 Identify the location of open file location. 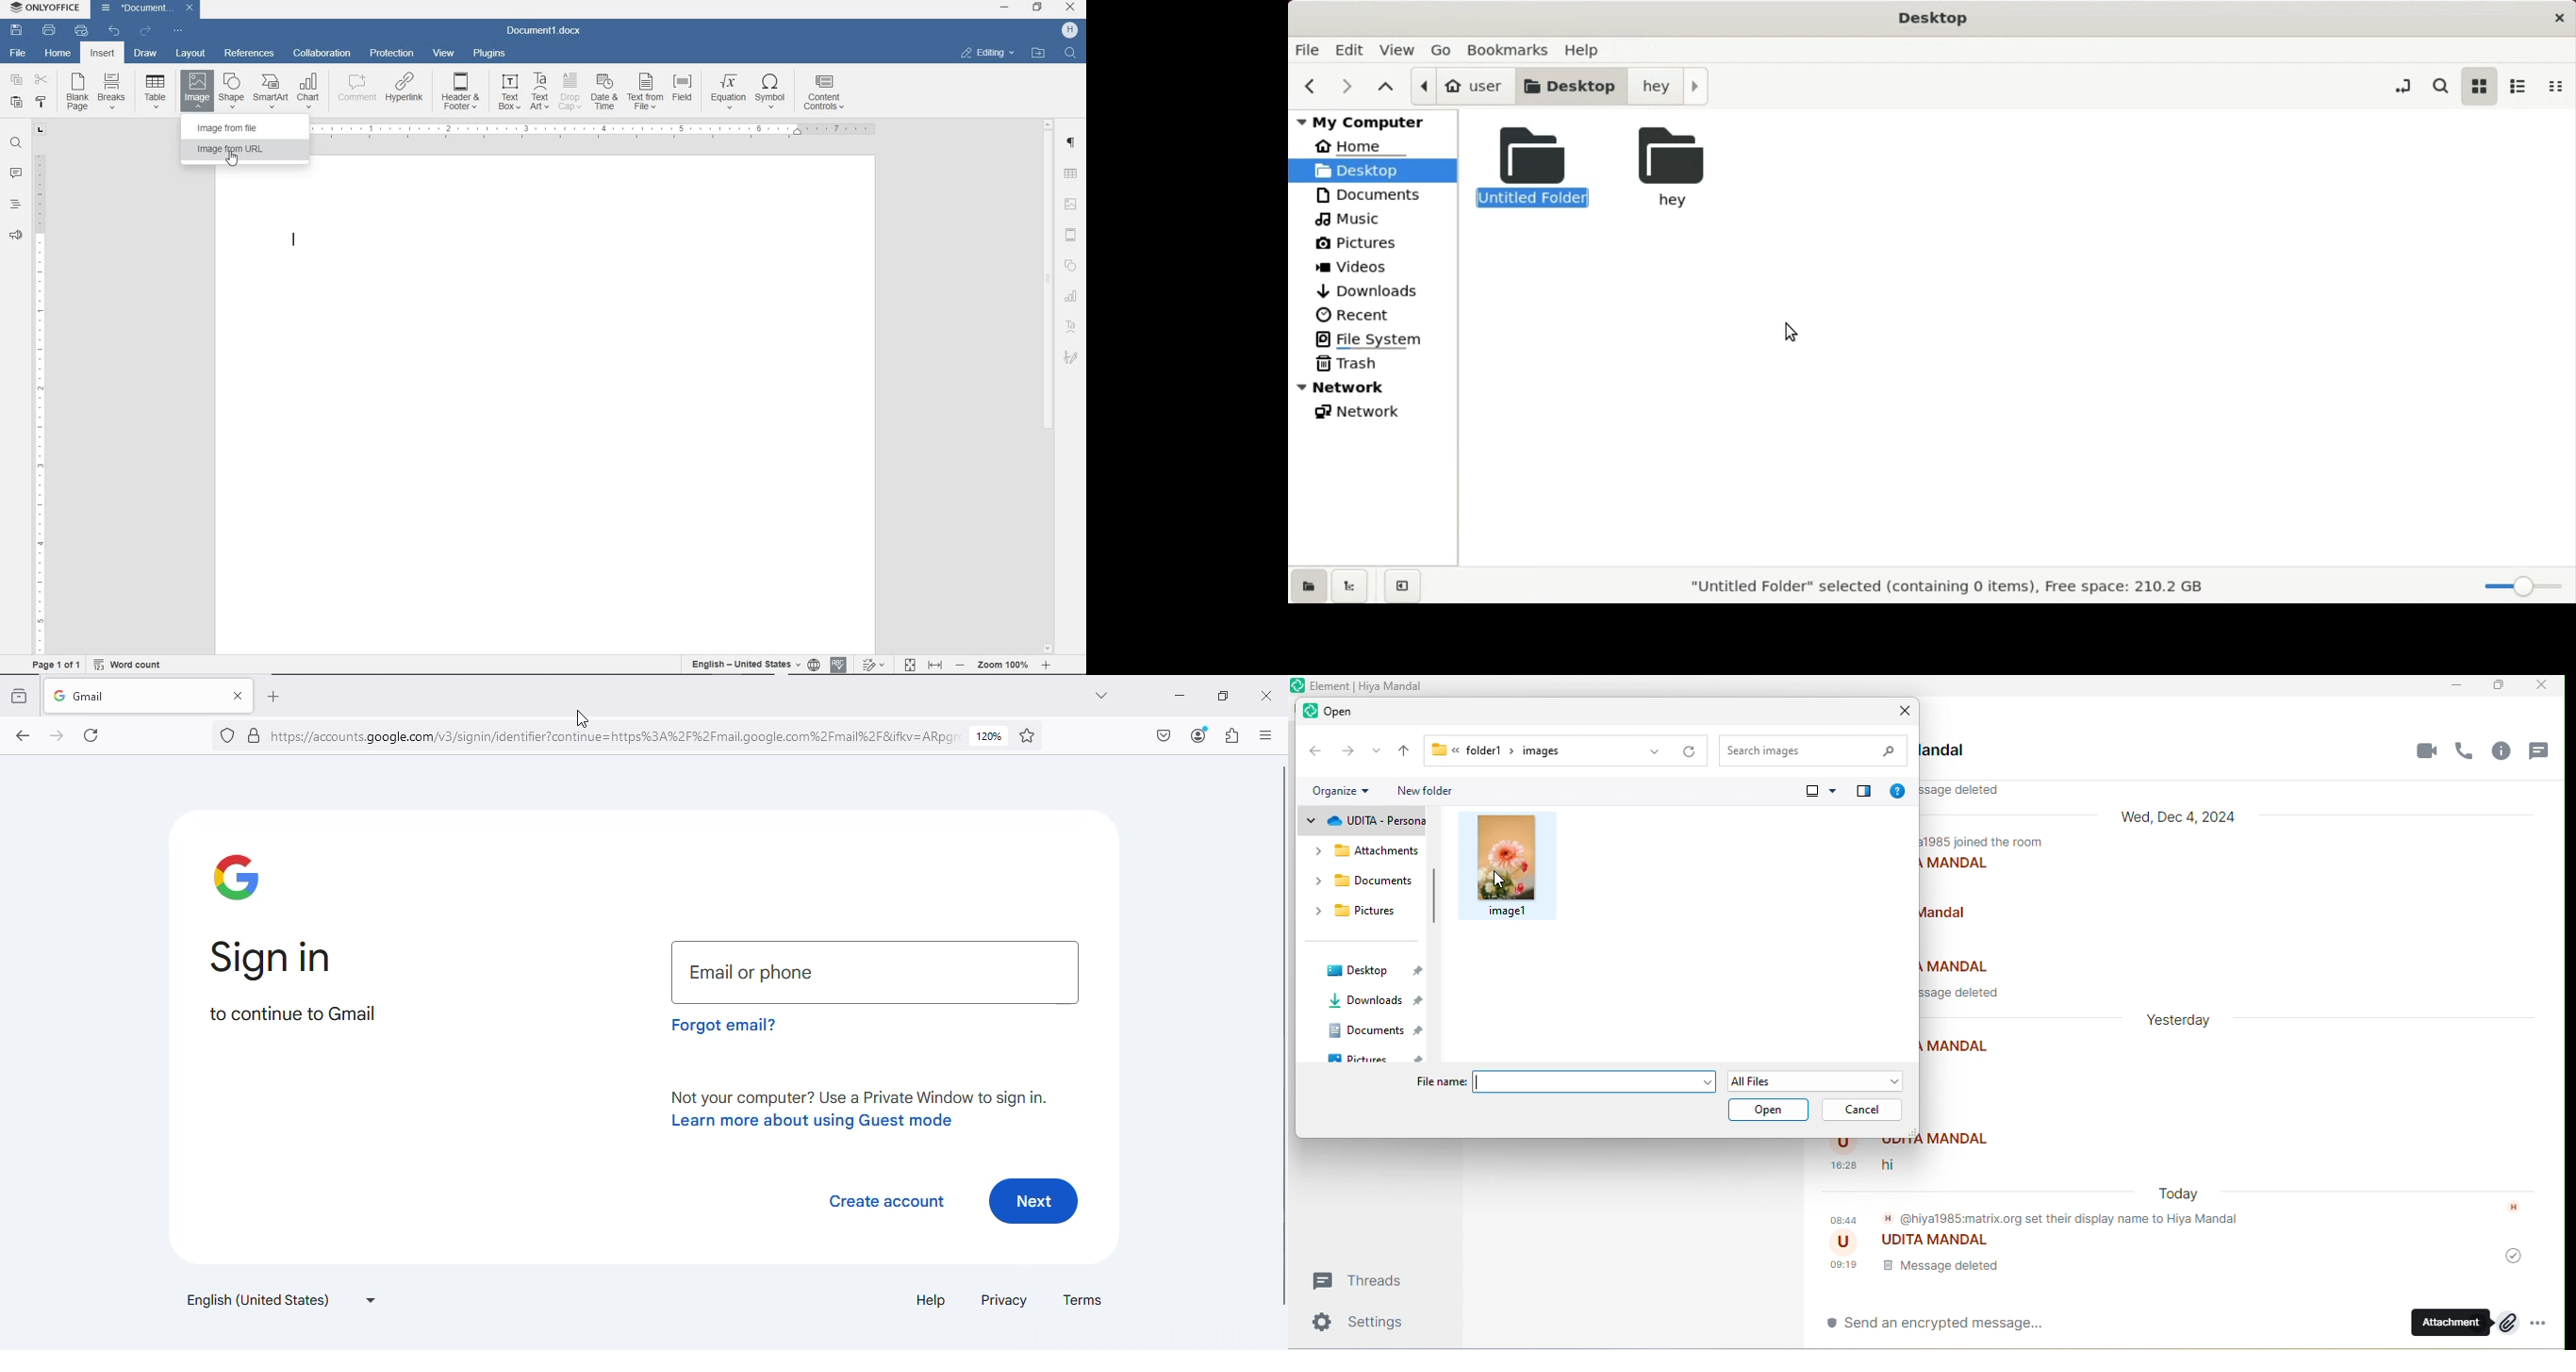
(1040, 54).